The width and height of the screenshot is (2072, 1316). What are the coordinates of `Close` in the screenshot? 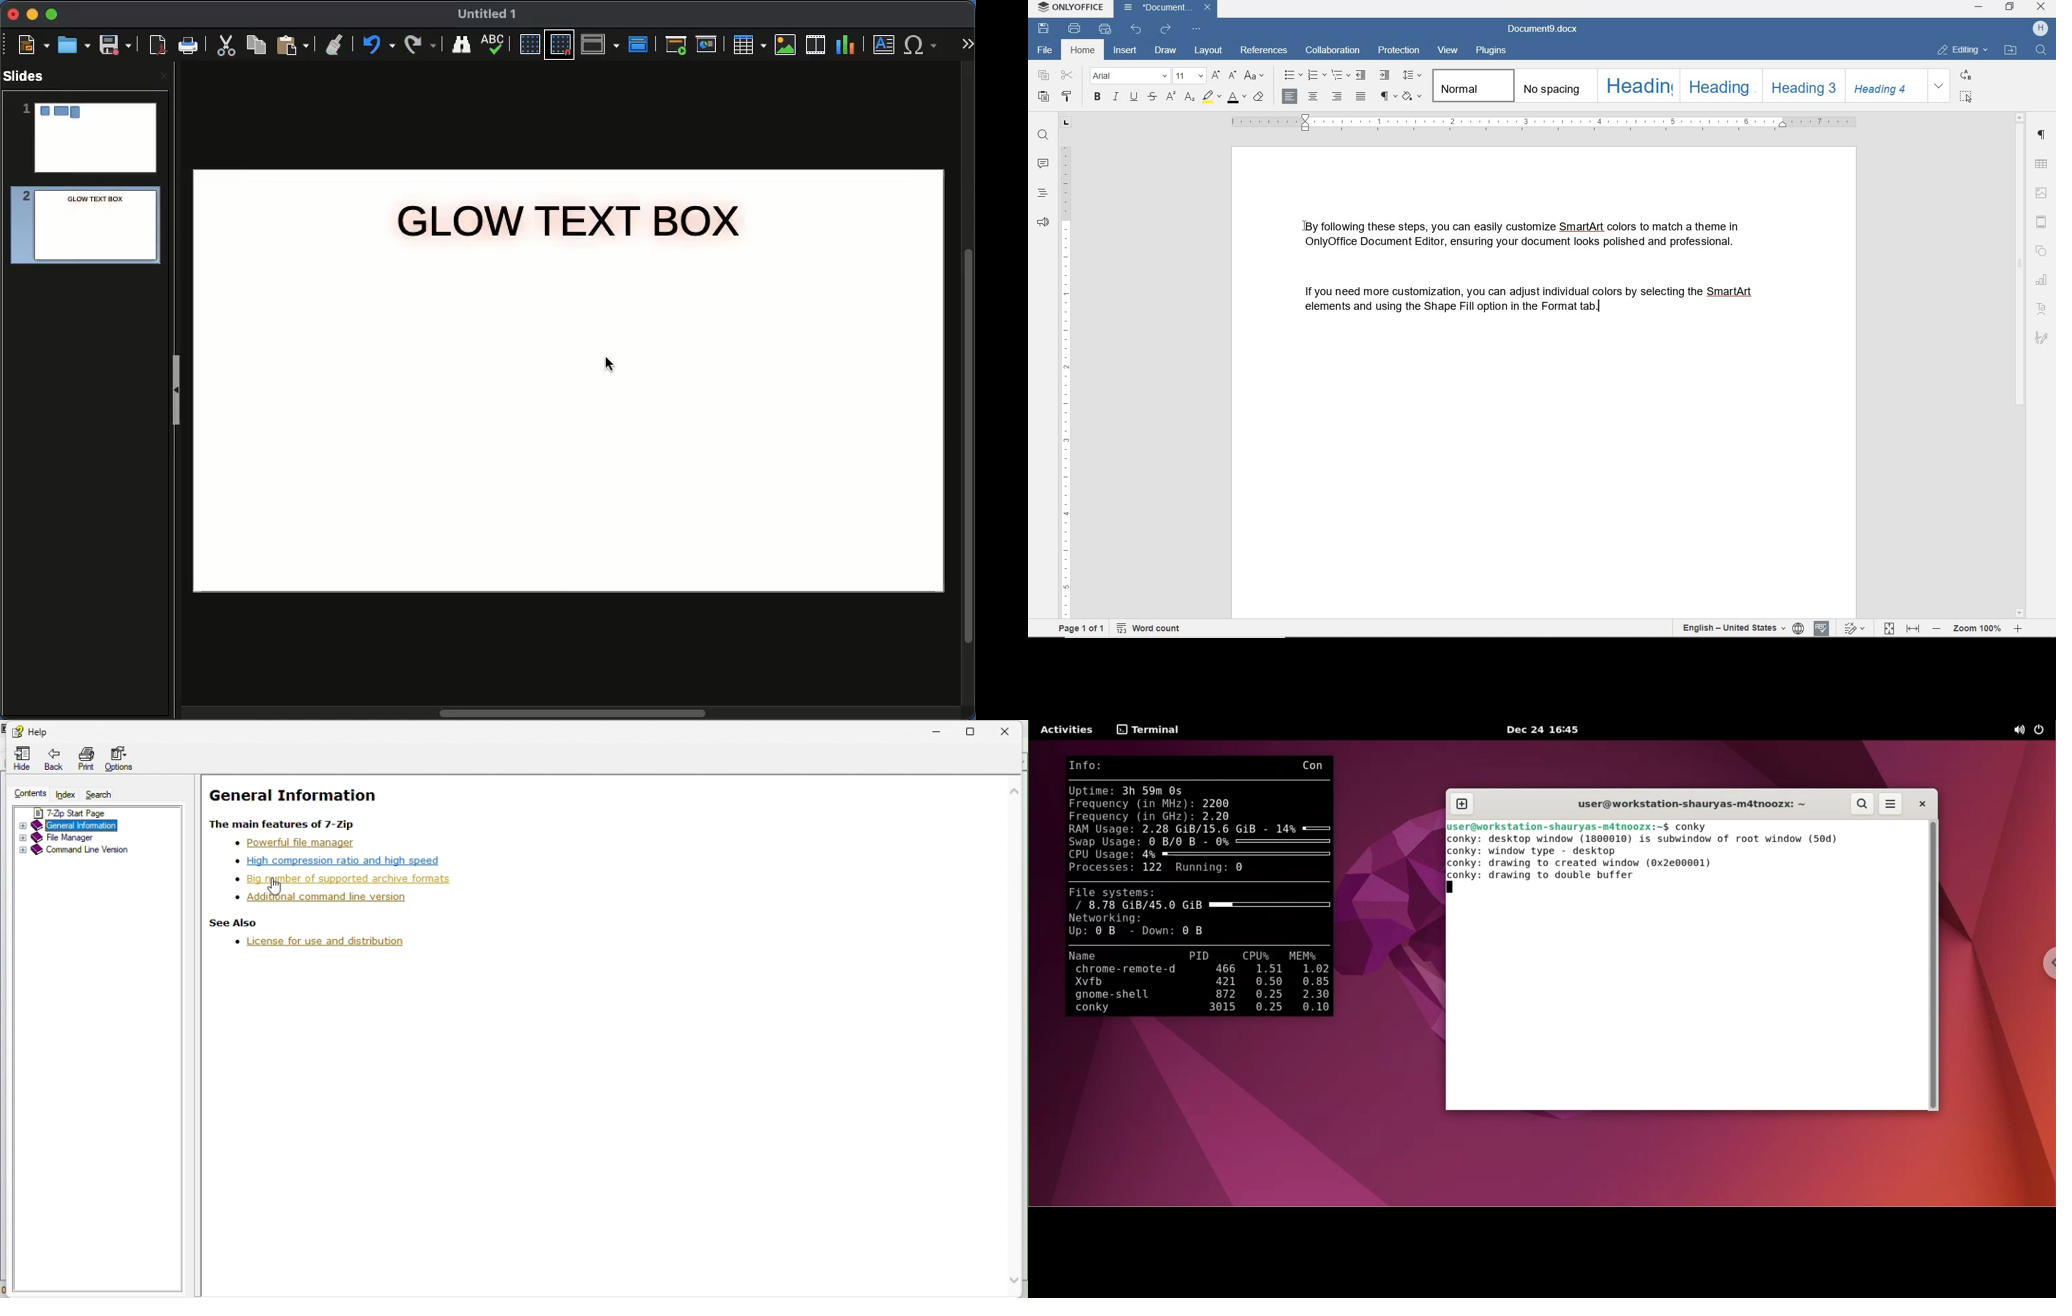 It's located at (14, 14).